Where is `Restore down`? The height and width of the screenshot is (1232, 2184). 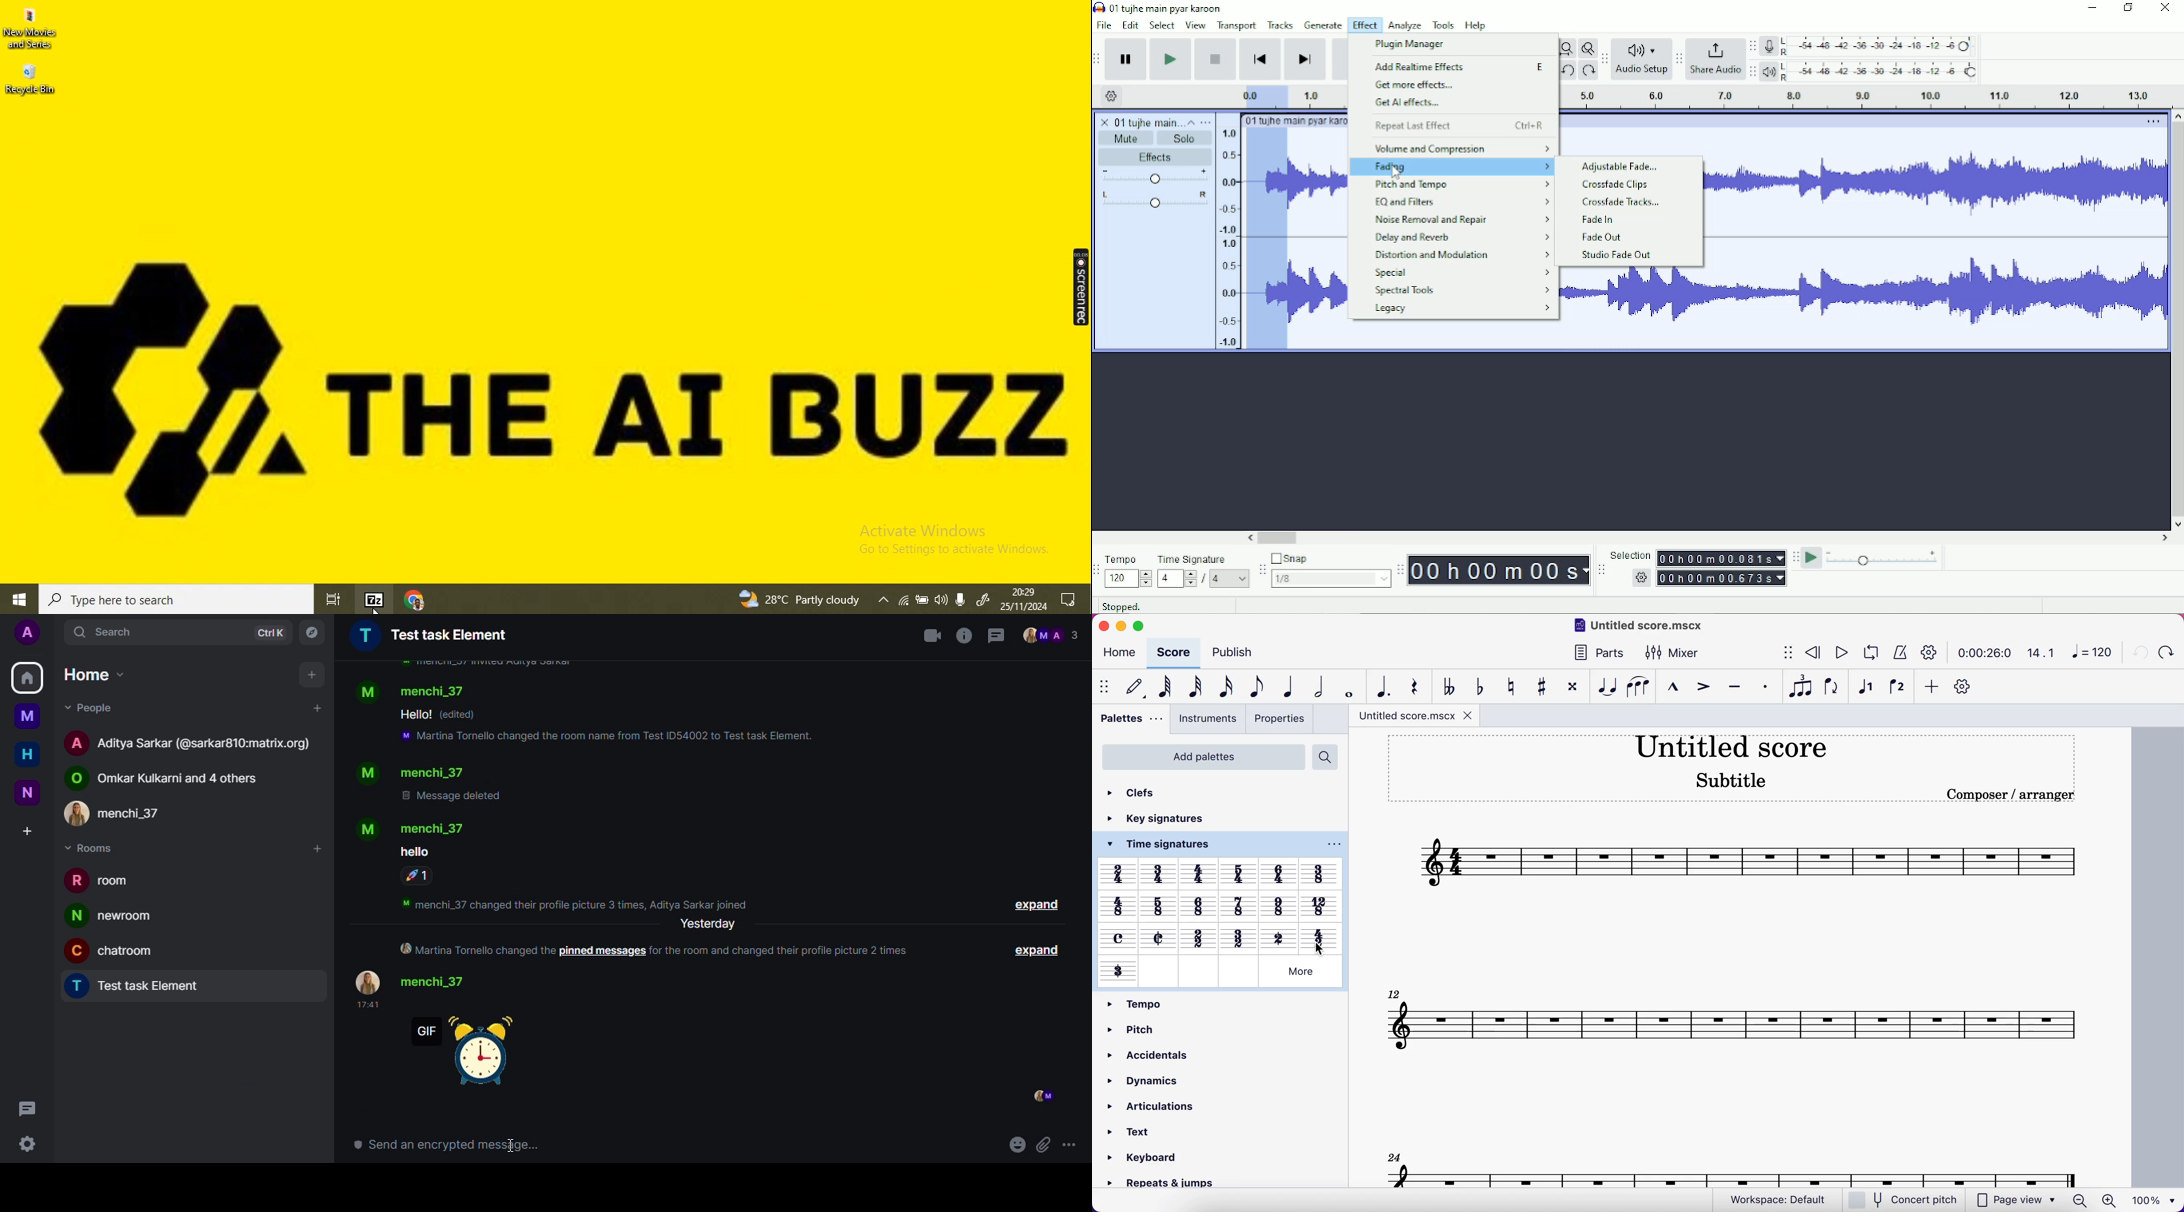
Restore down is located at coordinates (2129, 8).